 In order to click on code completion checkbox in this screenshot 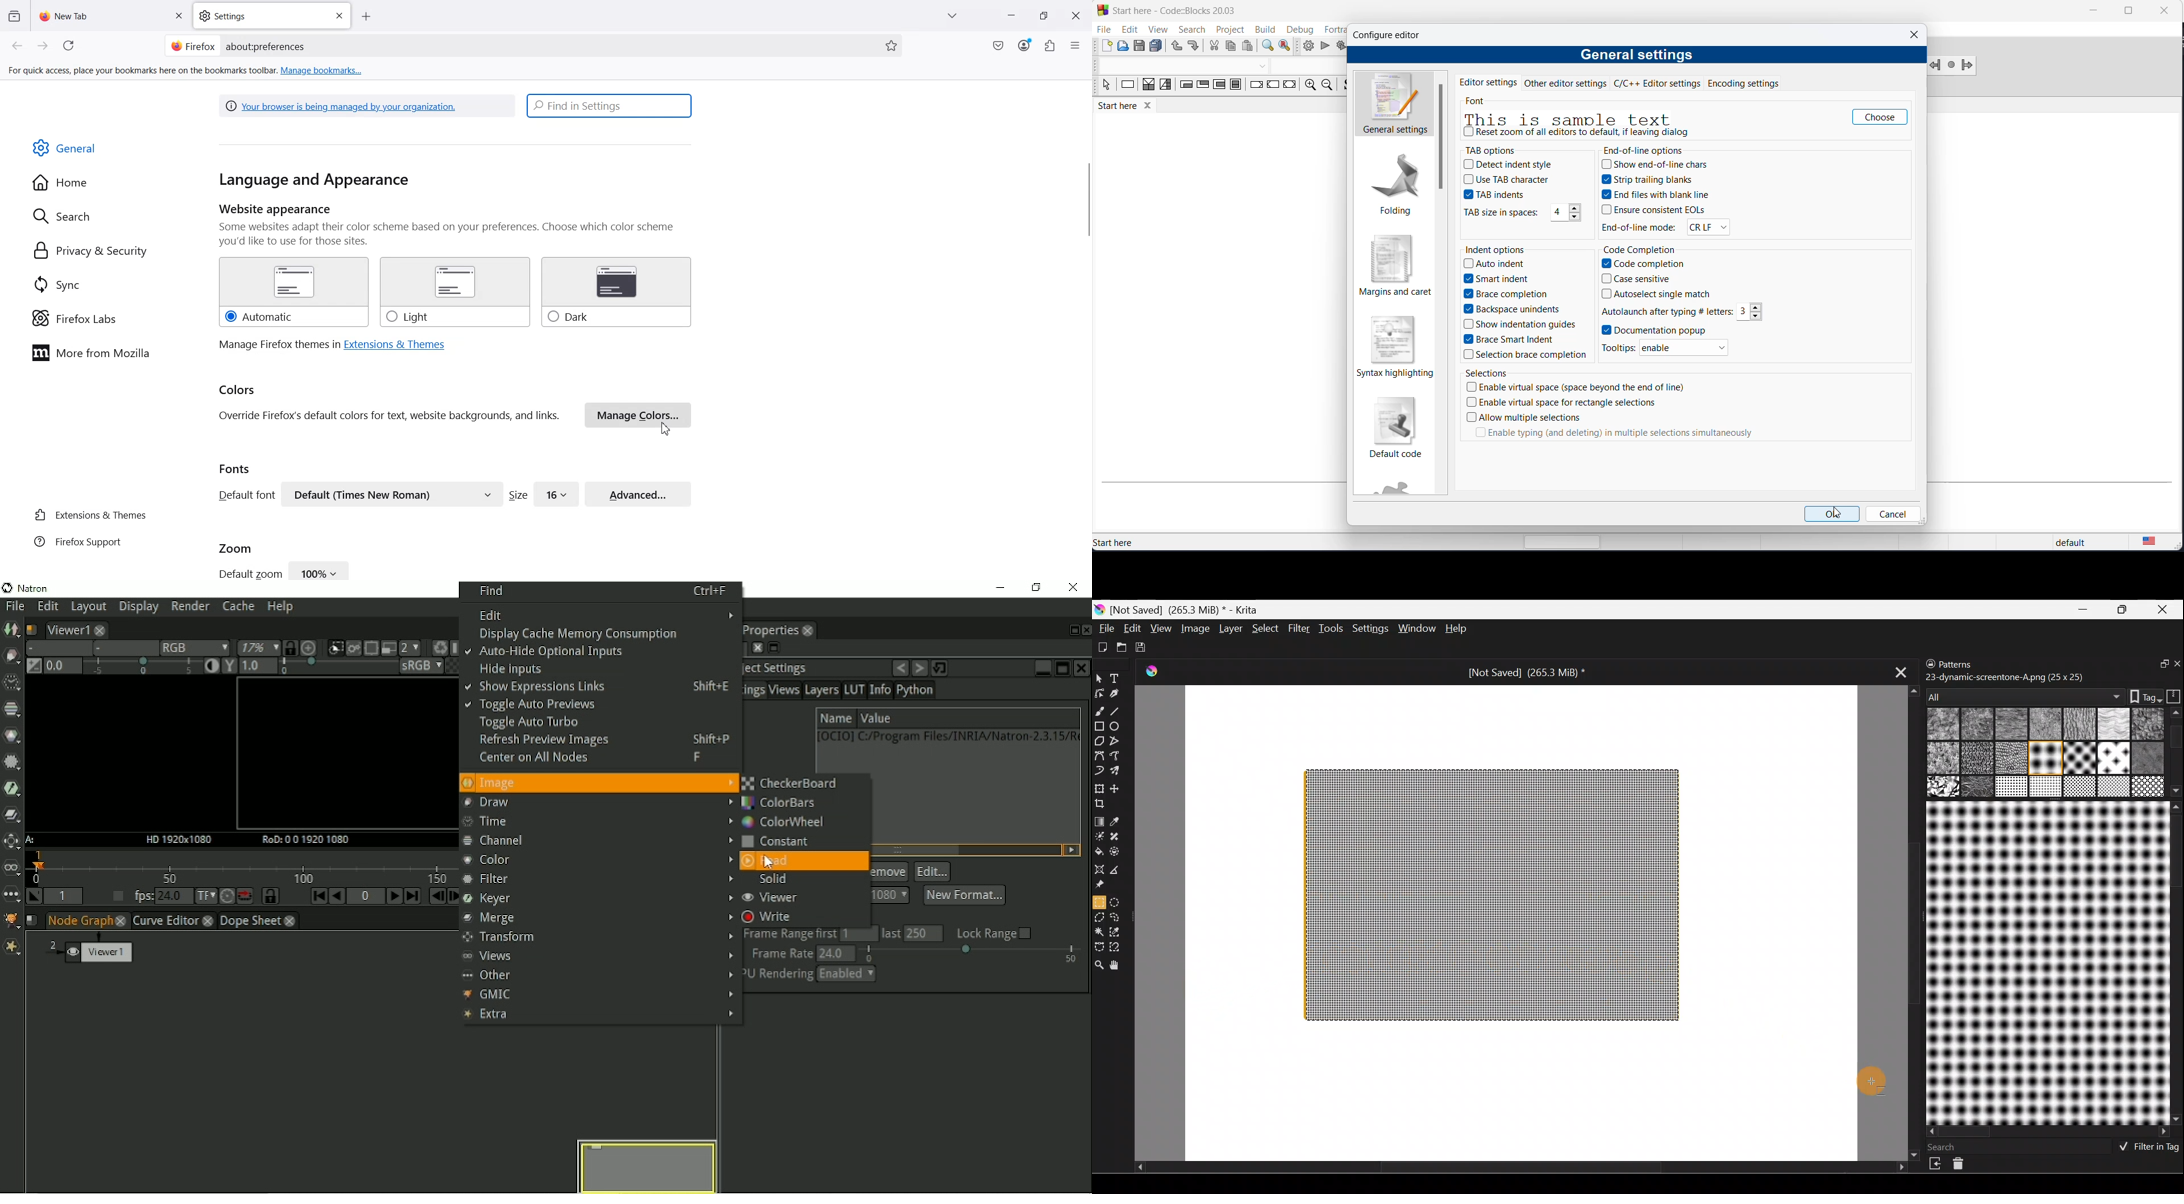, I will do `click(1650, 264)`.